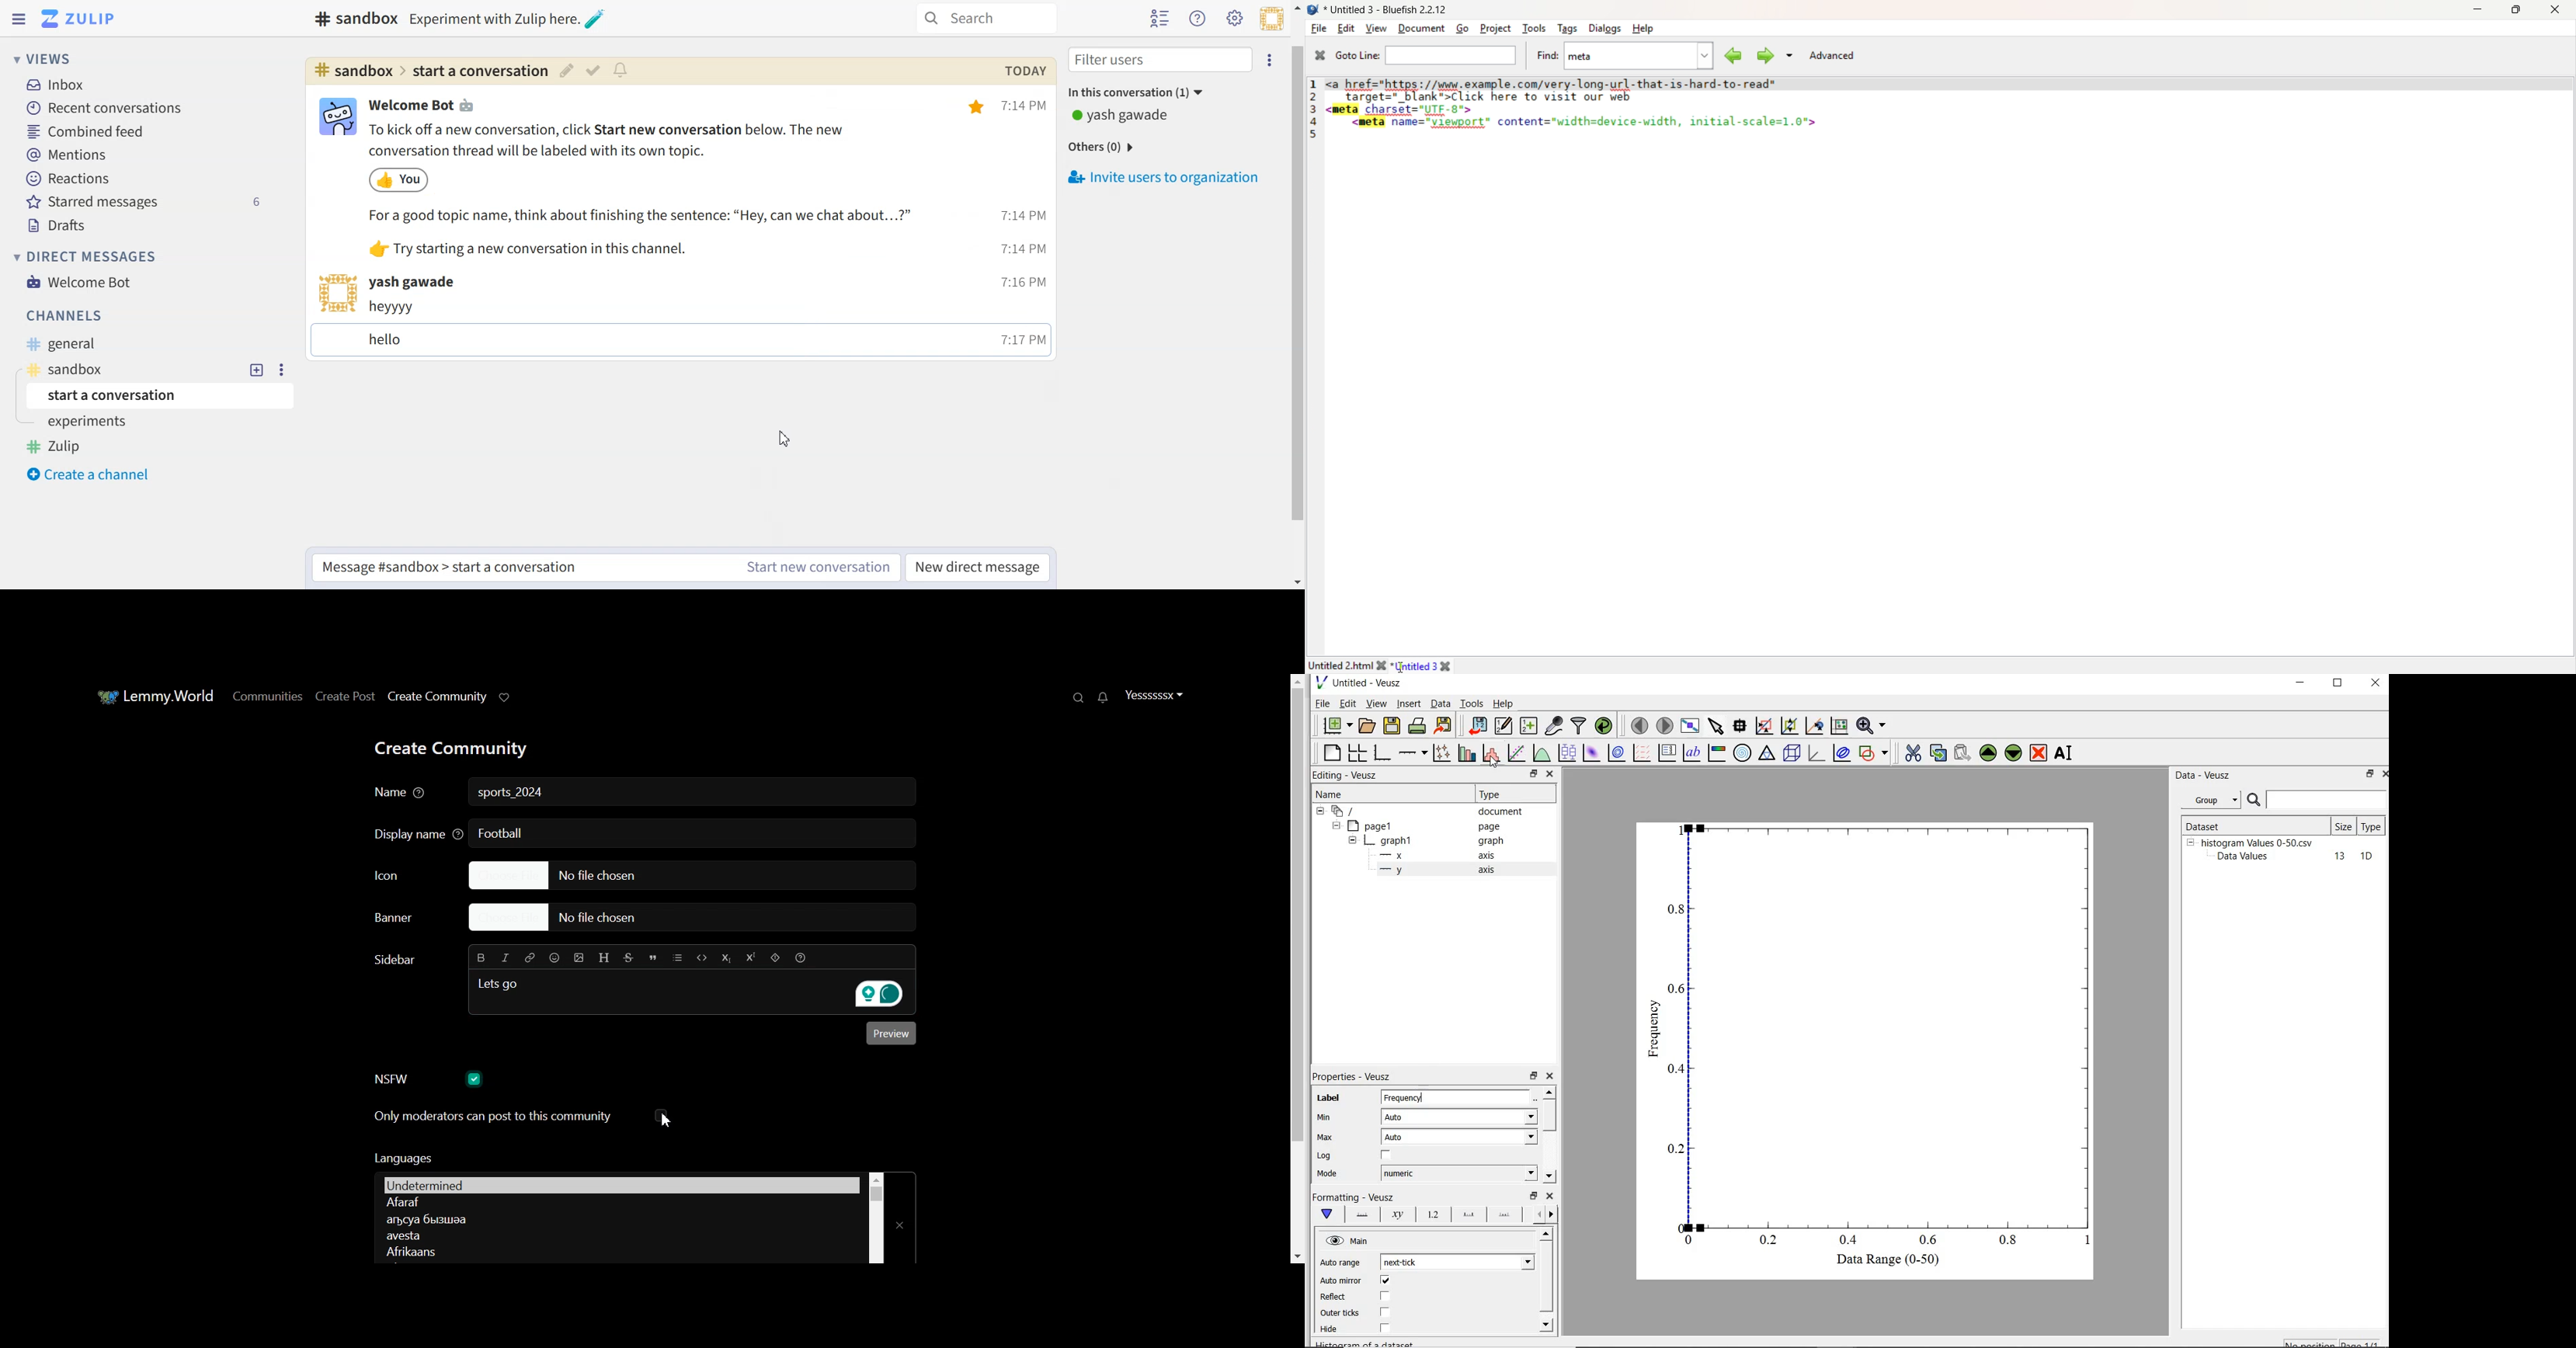  Describe the element at coordinates (1356, 56) in the screenshot. I see `Goto Line:` at that location.